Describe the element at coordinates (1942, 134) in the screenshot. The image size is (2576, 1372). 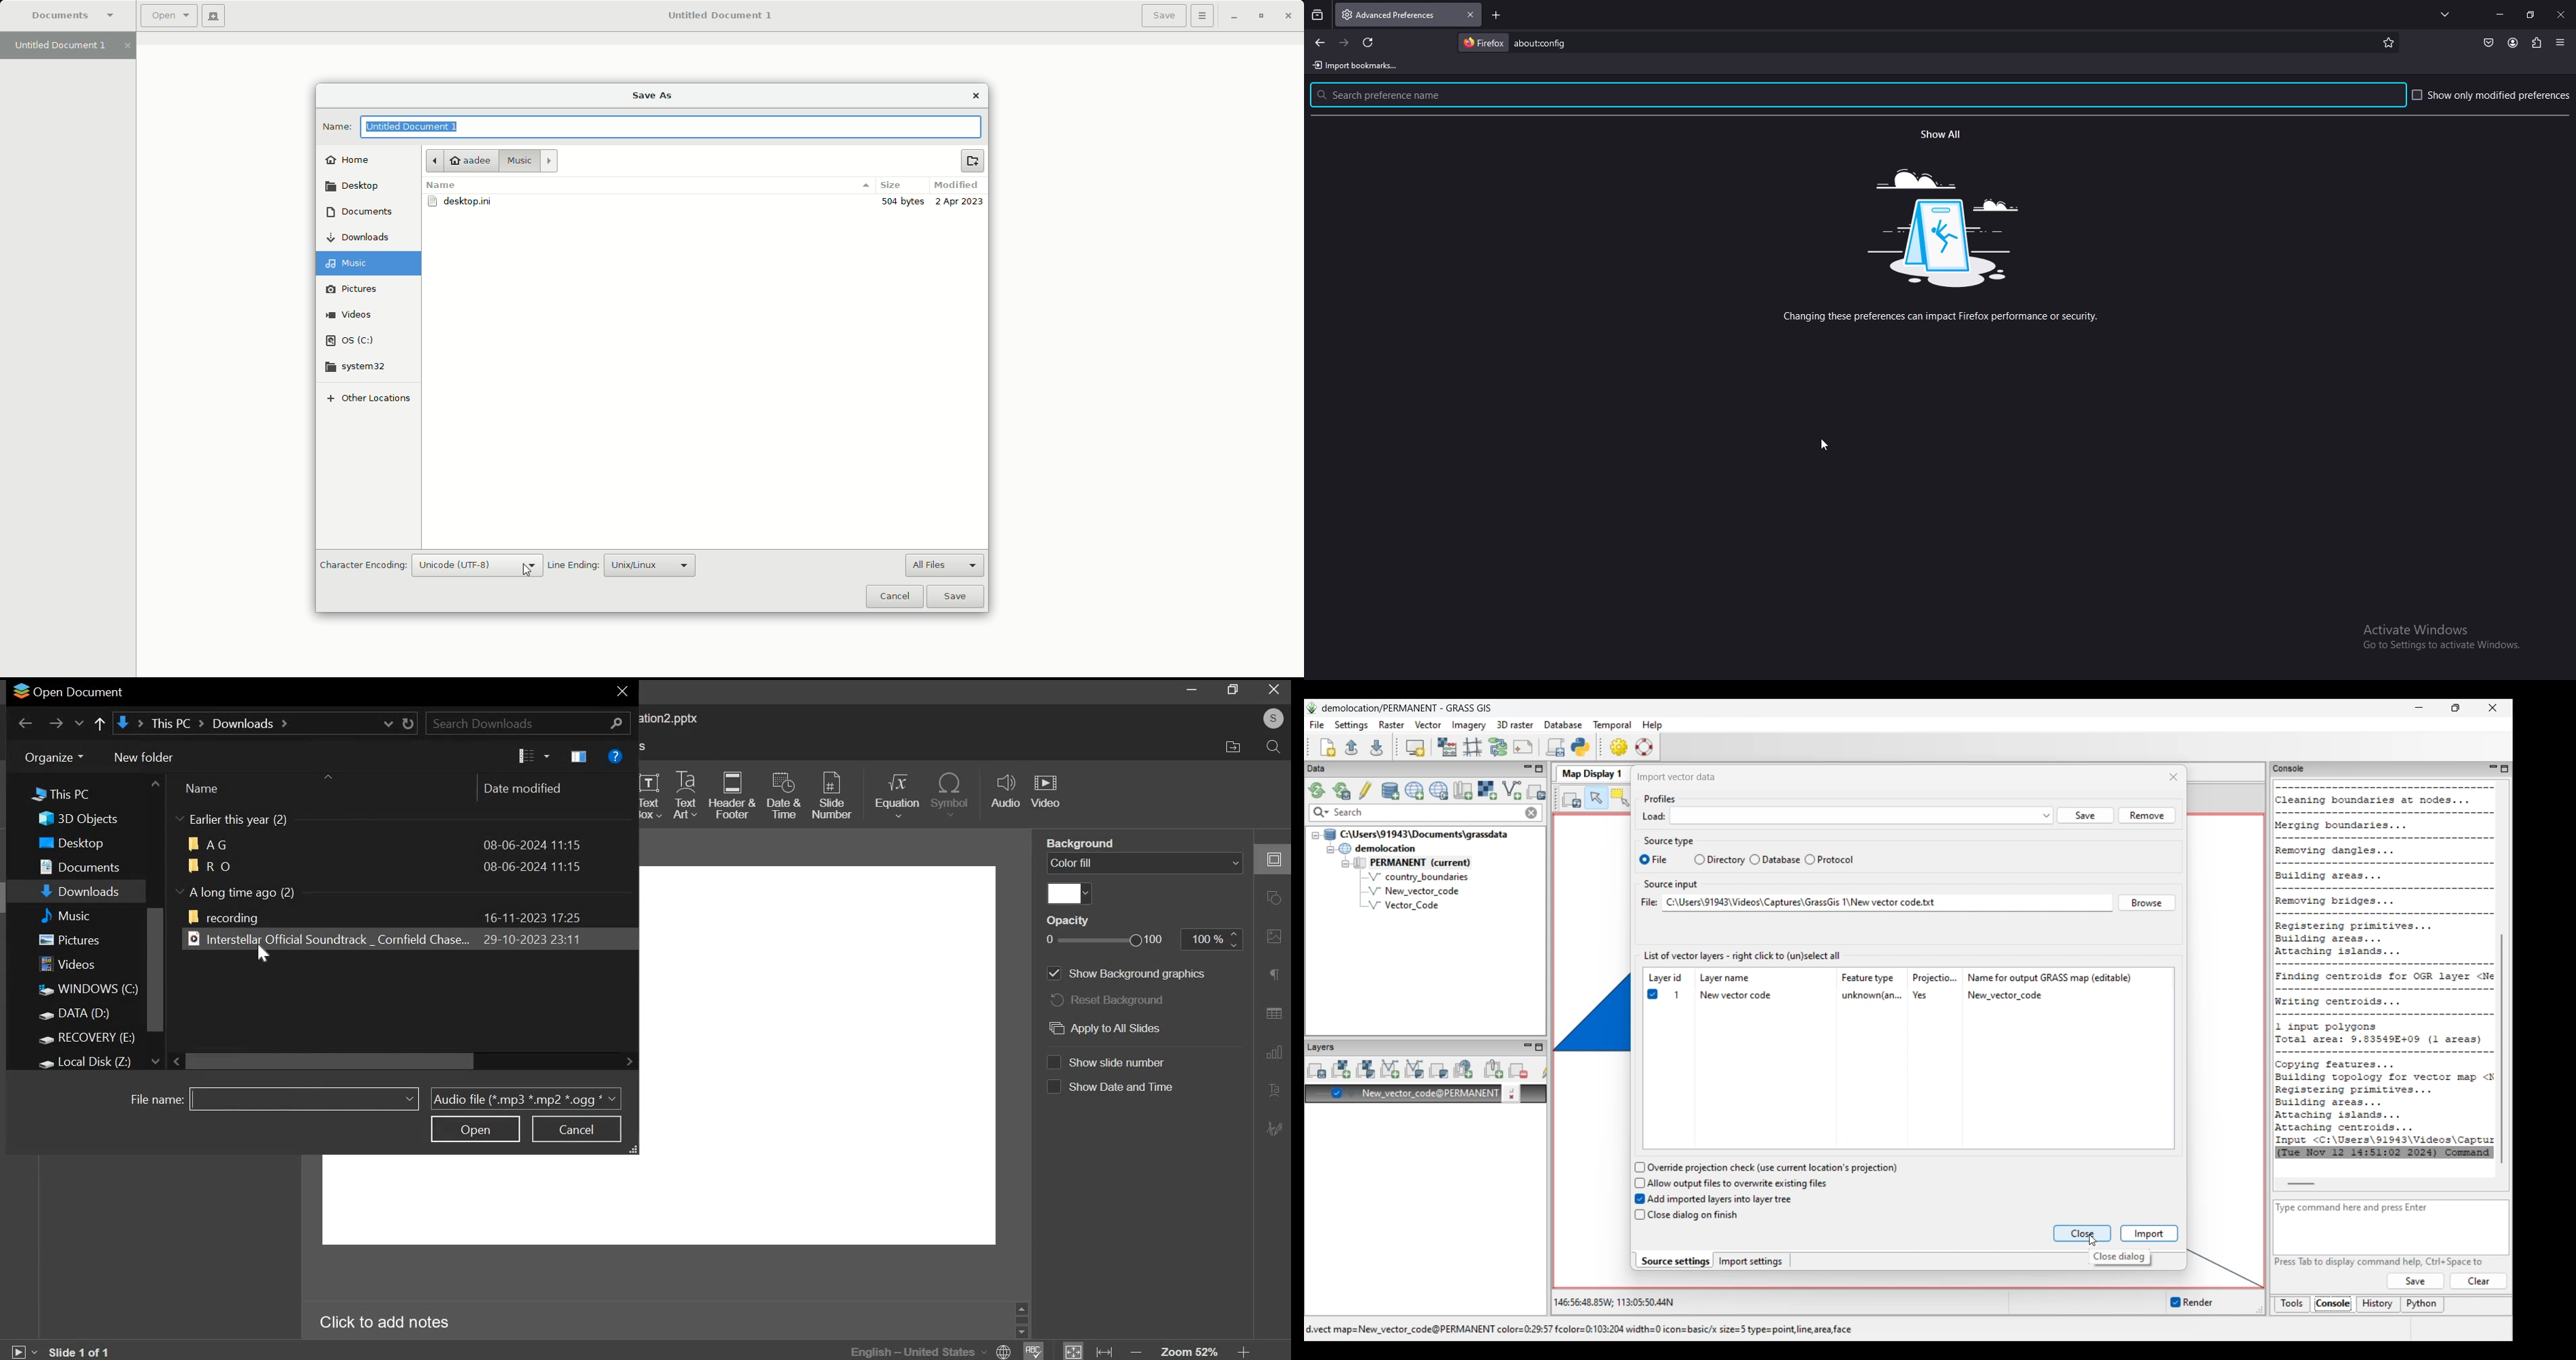
I see `show all` at that location.